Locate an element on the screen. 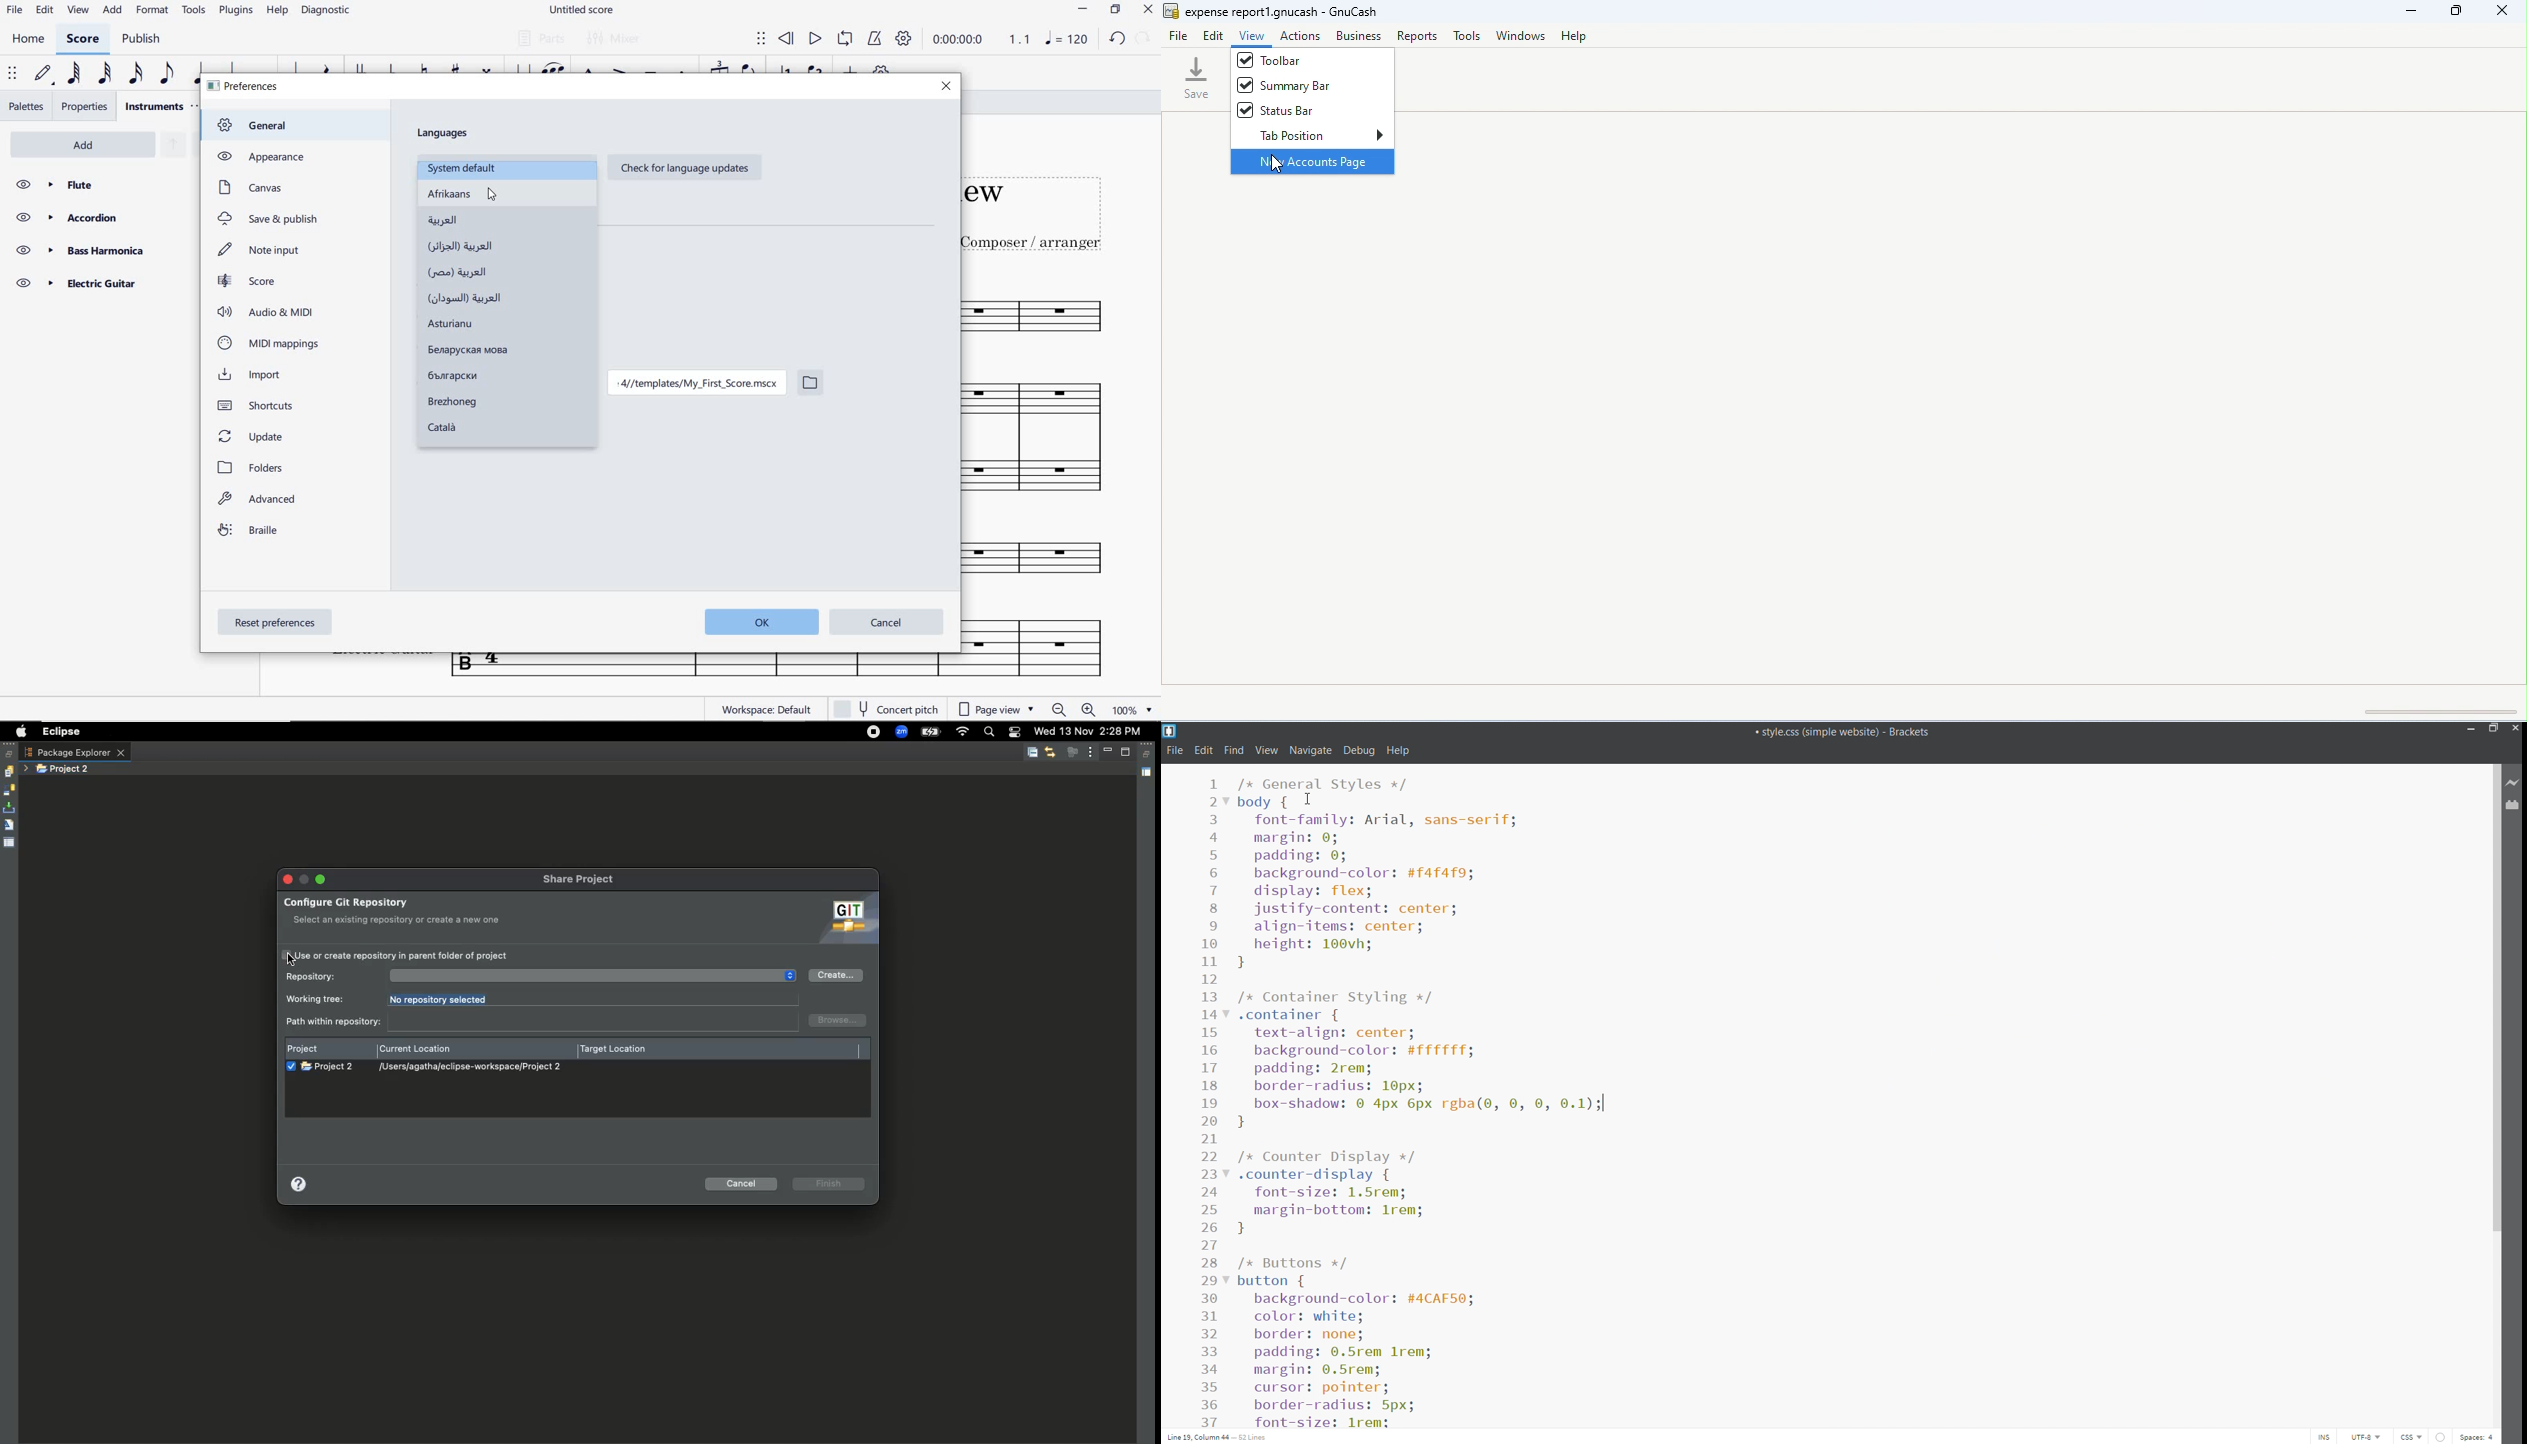  diagnostic is located at coordinates (329, 12).